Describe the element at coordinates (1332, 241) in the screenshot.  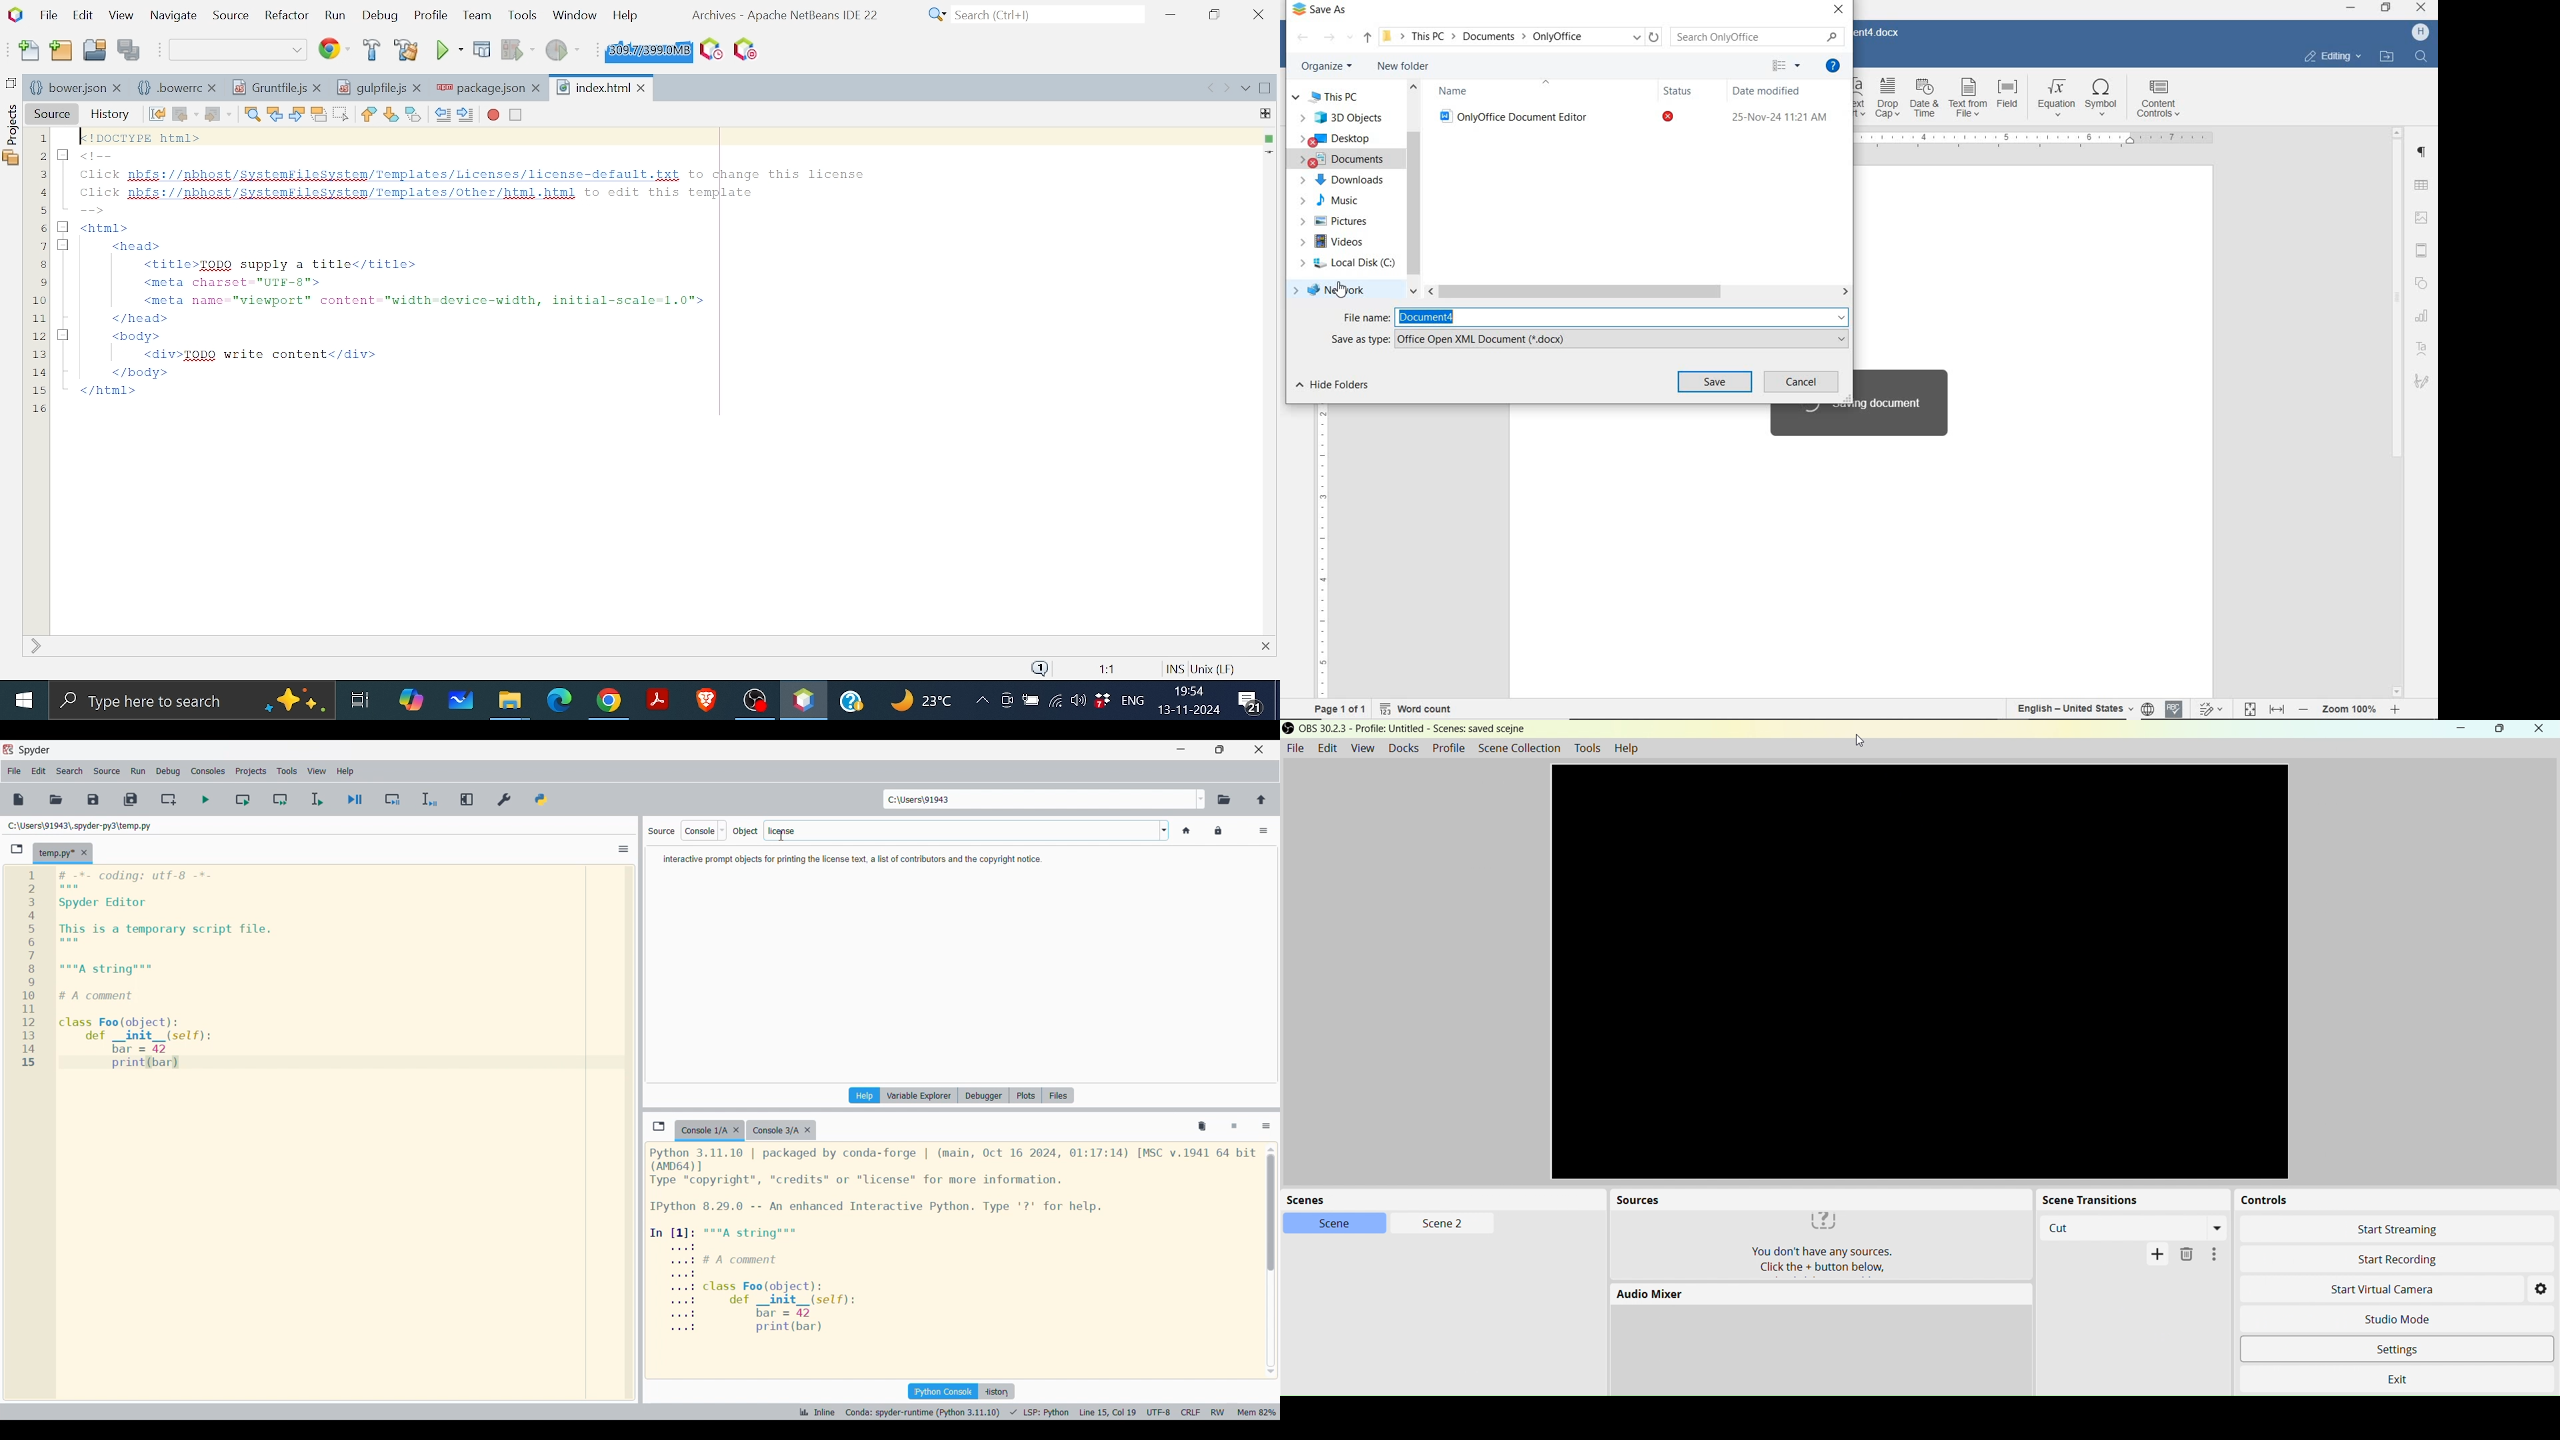
I see `VIDEOS` at that location.